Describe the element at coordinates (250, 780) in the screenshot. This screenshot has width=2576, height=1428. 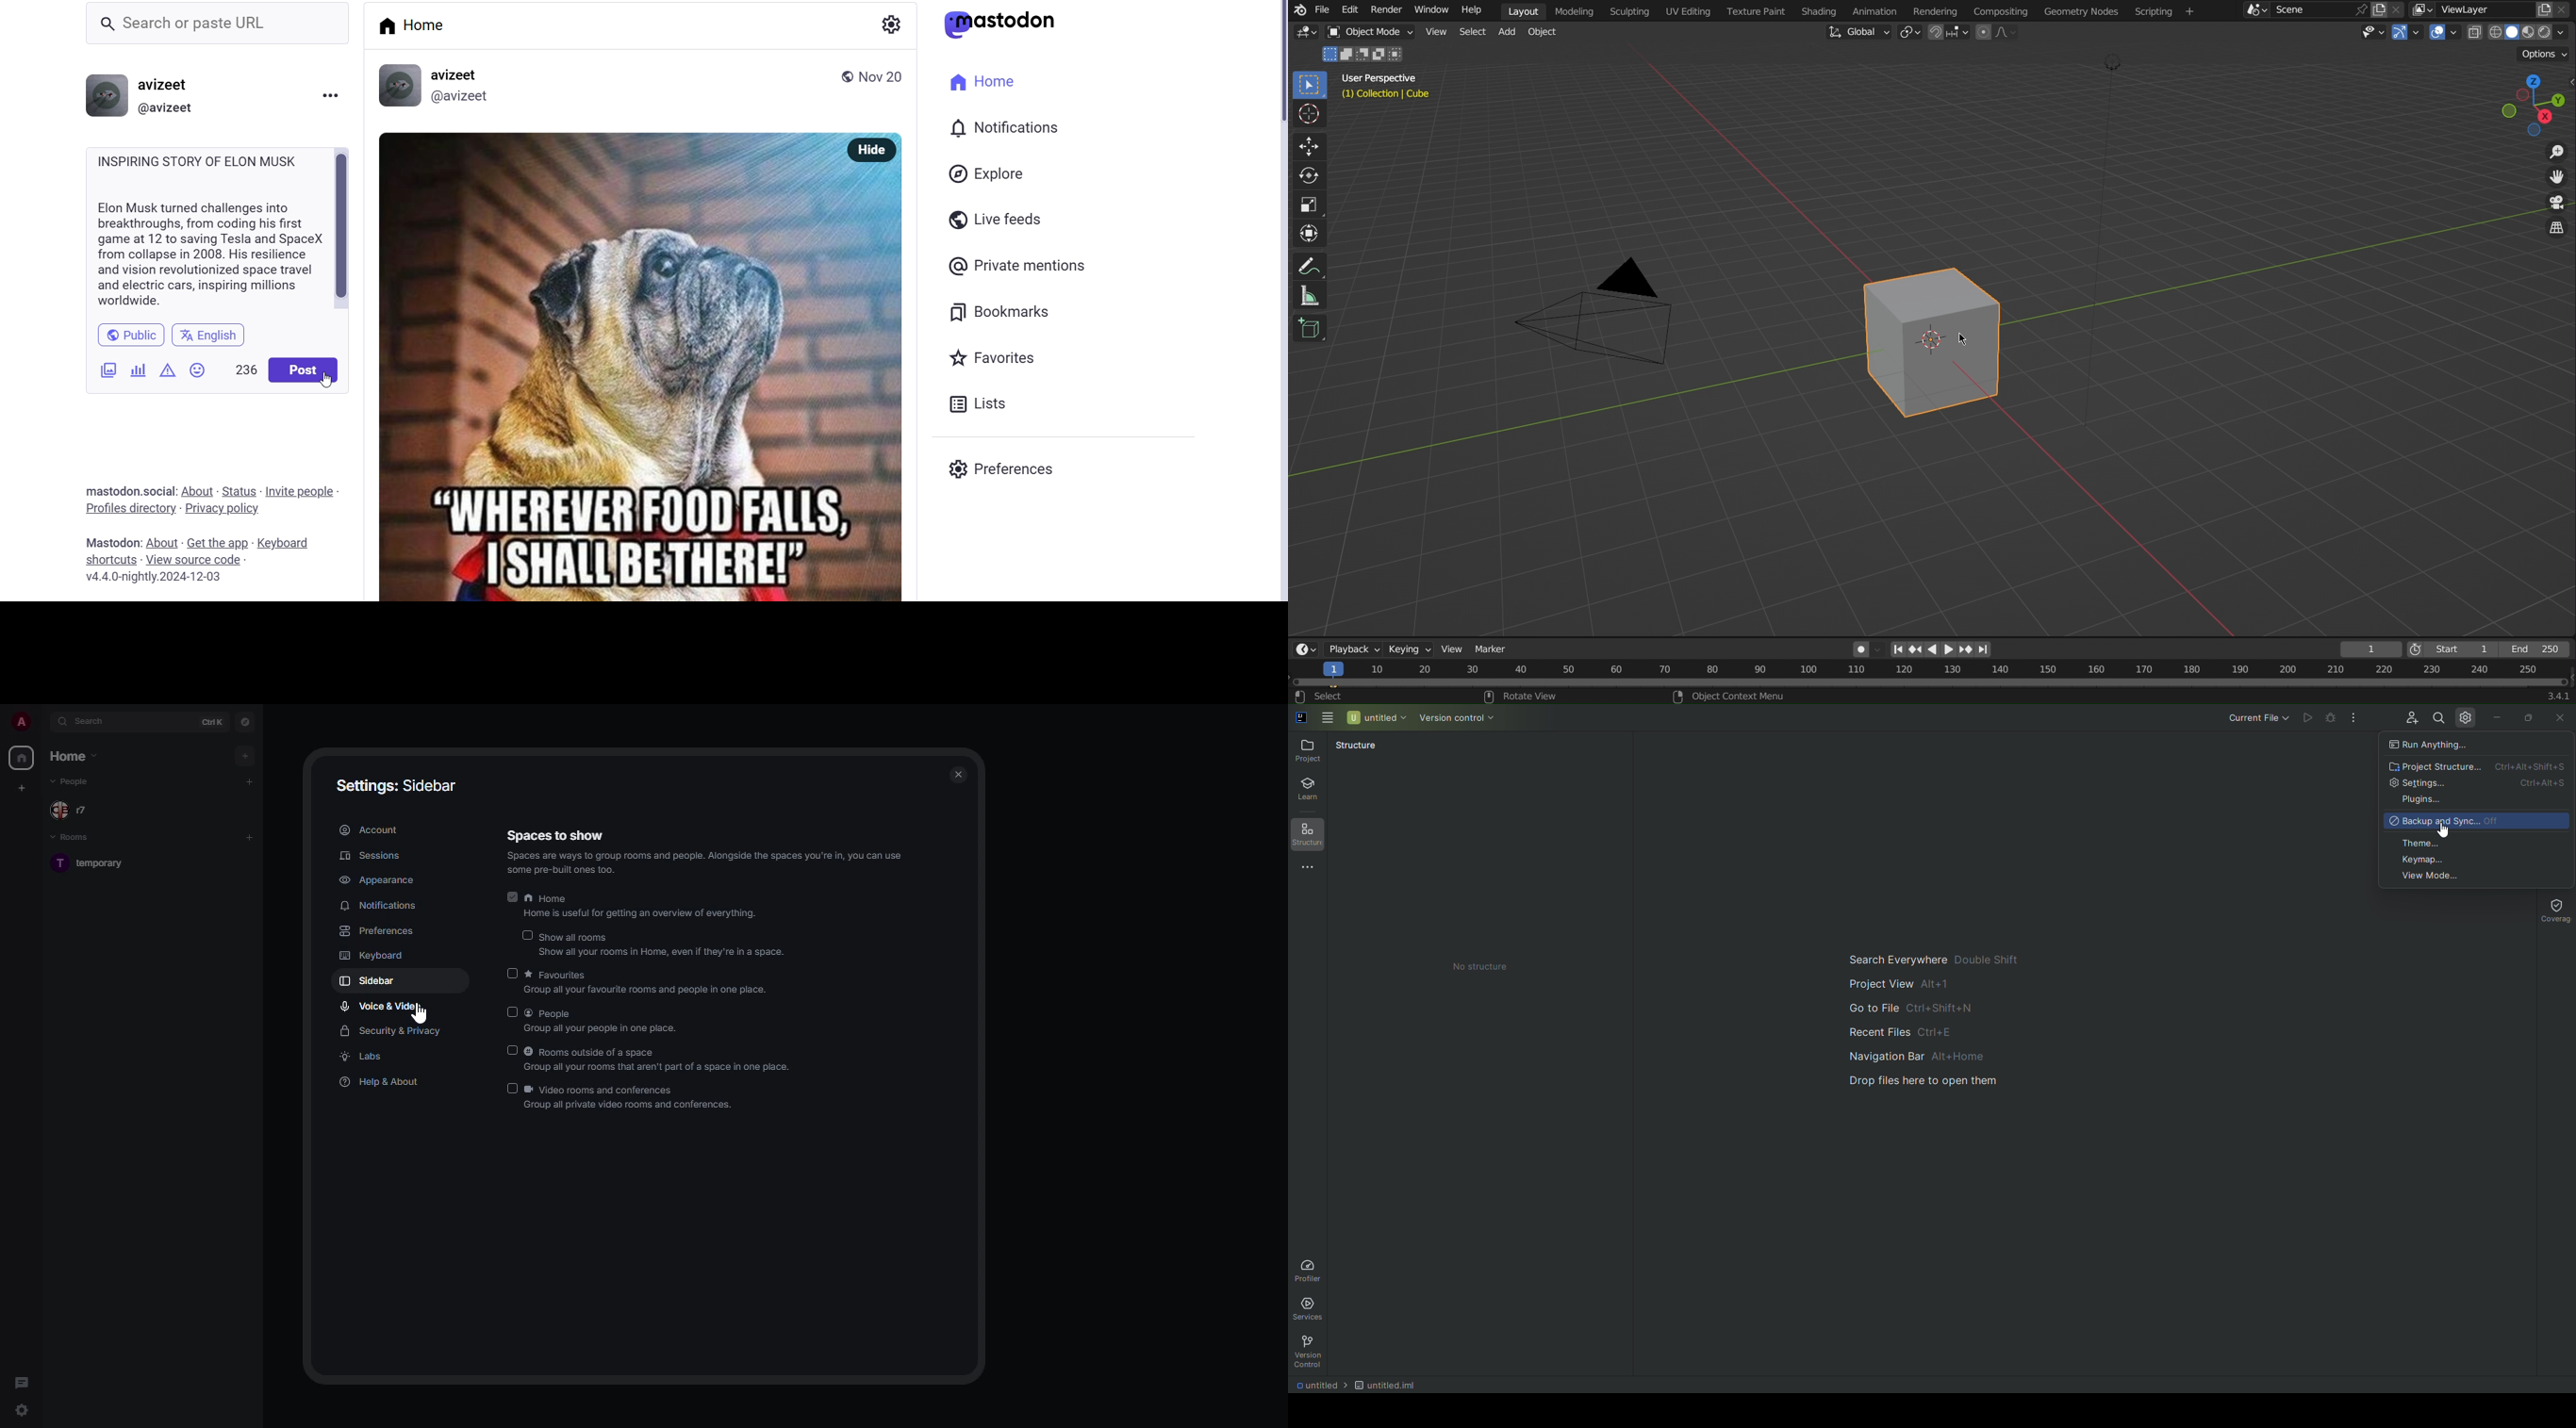
I see `add` at that location.